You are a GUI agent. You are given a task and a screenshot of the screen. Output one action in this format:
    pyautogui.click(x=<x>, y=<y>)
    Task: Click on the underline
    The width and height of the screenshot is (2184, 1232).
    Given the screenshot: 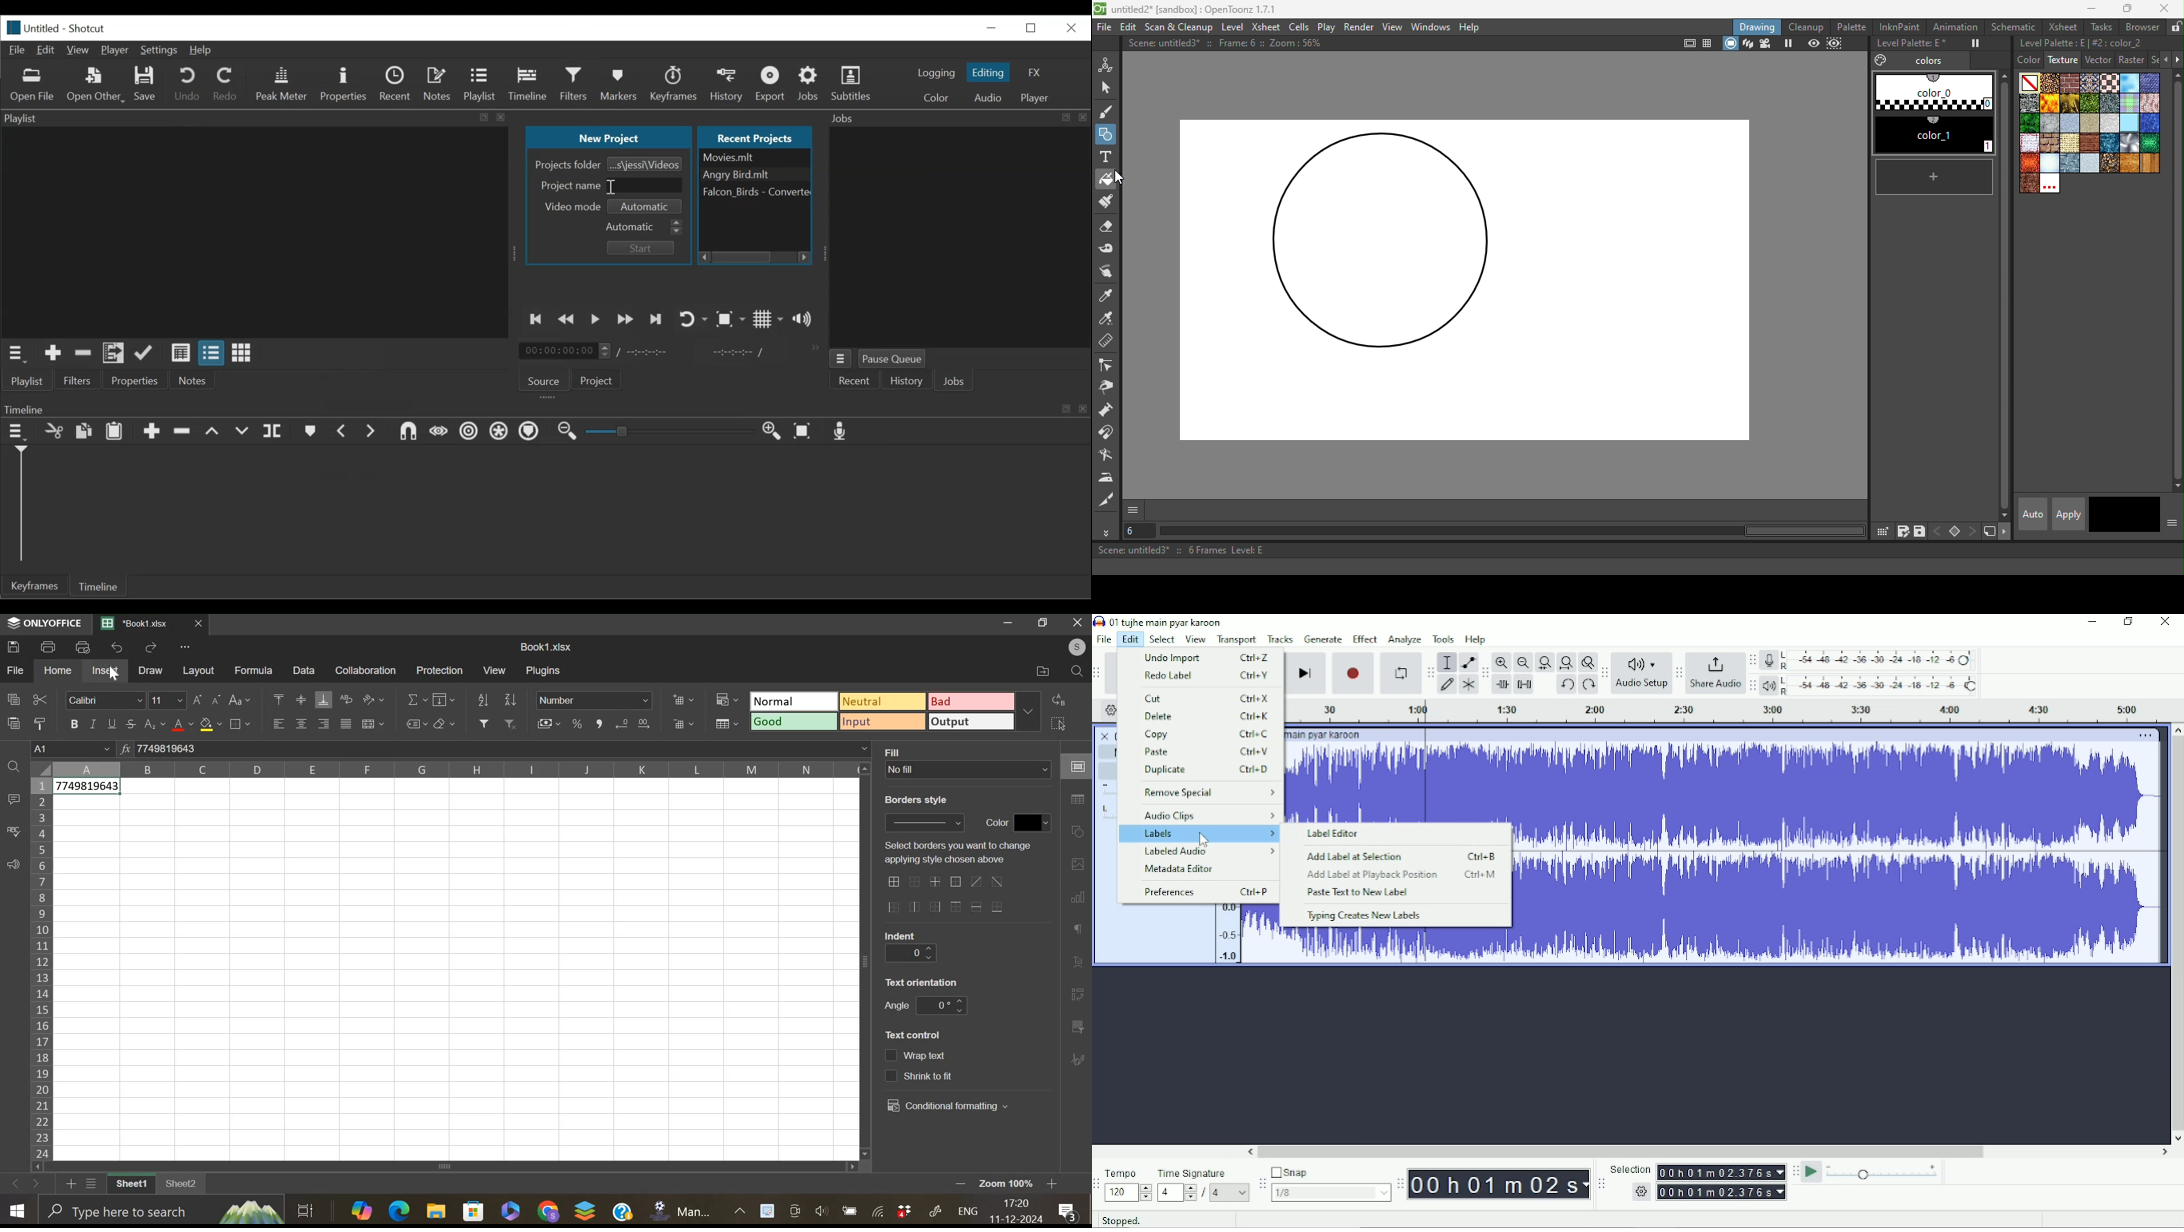 What is the action you would take?
    pyautogui.click(x=112, y=723)
    